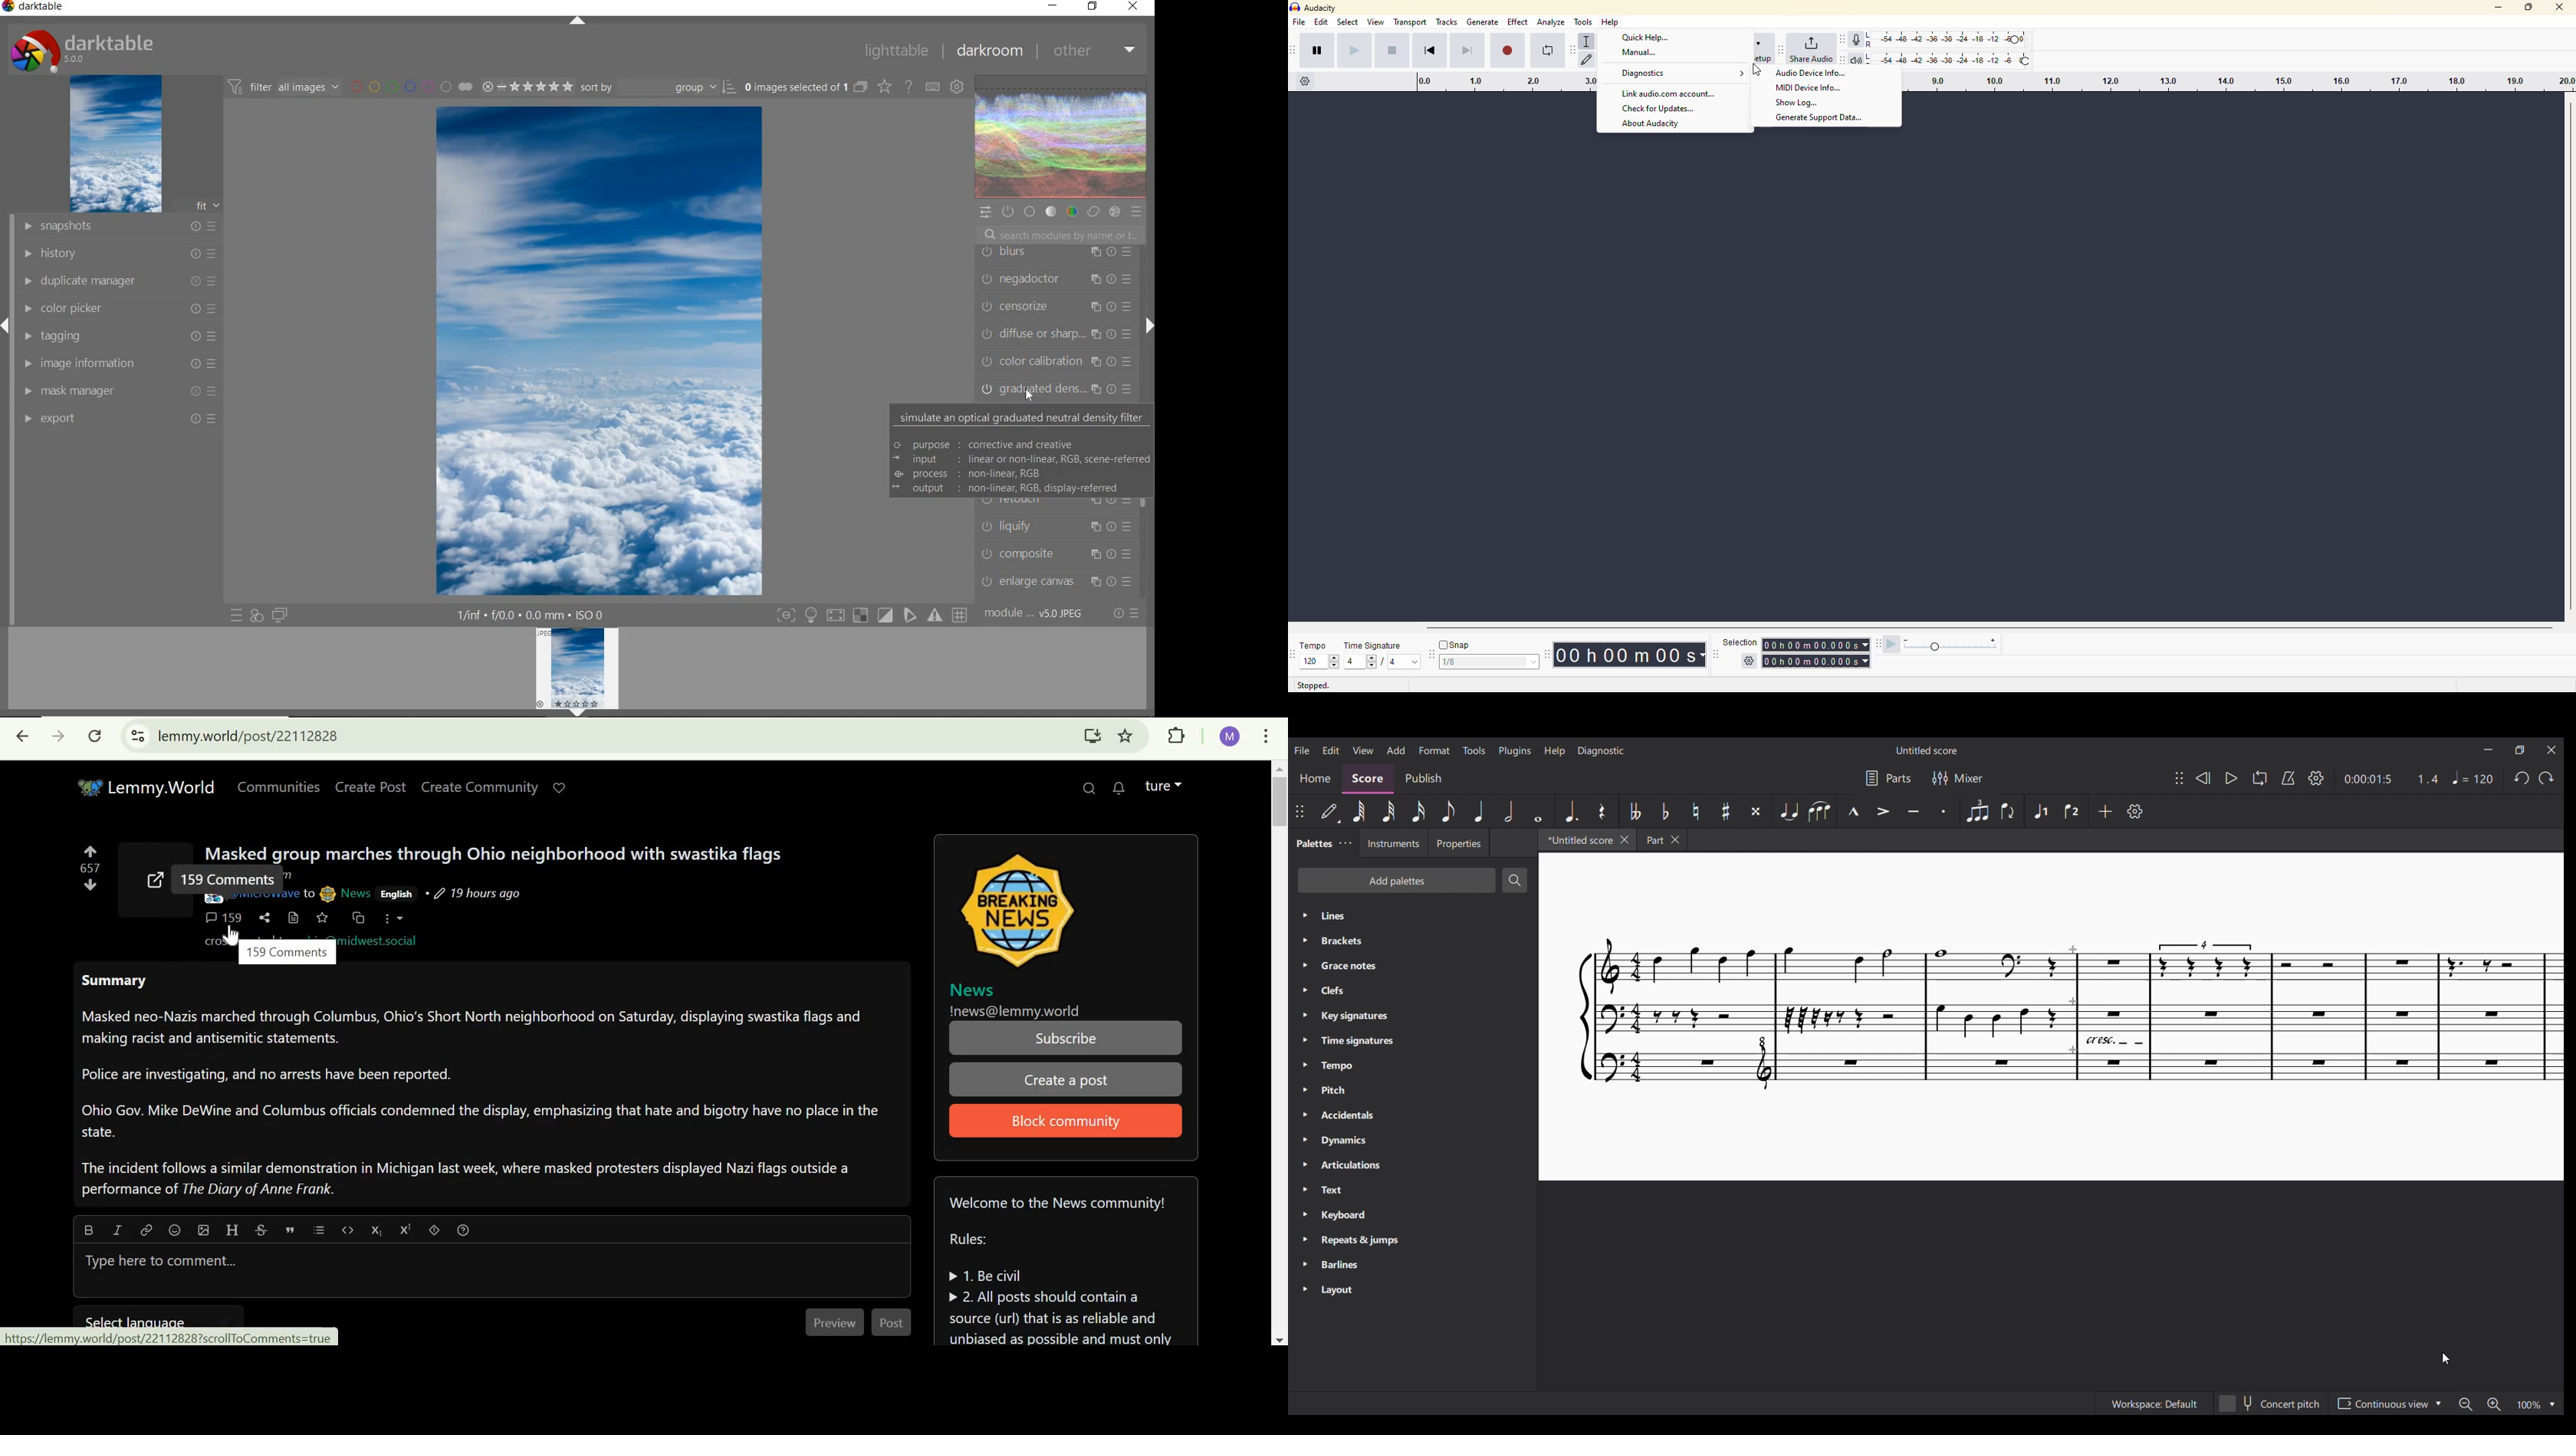 The width and height of the screenshot is (2576, 1456). I want to click on Manual., so click(1640, 54).